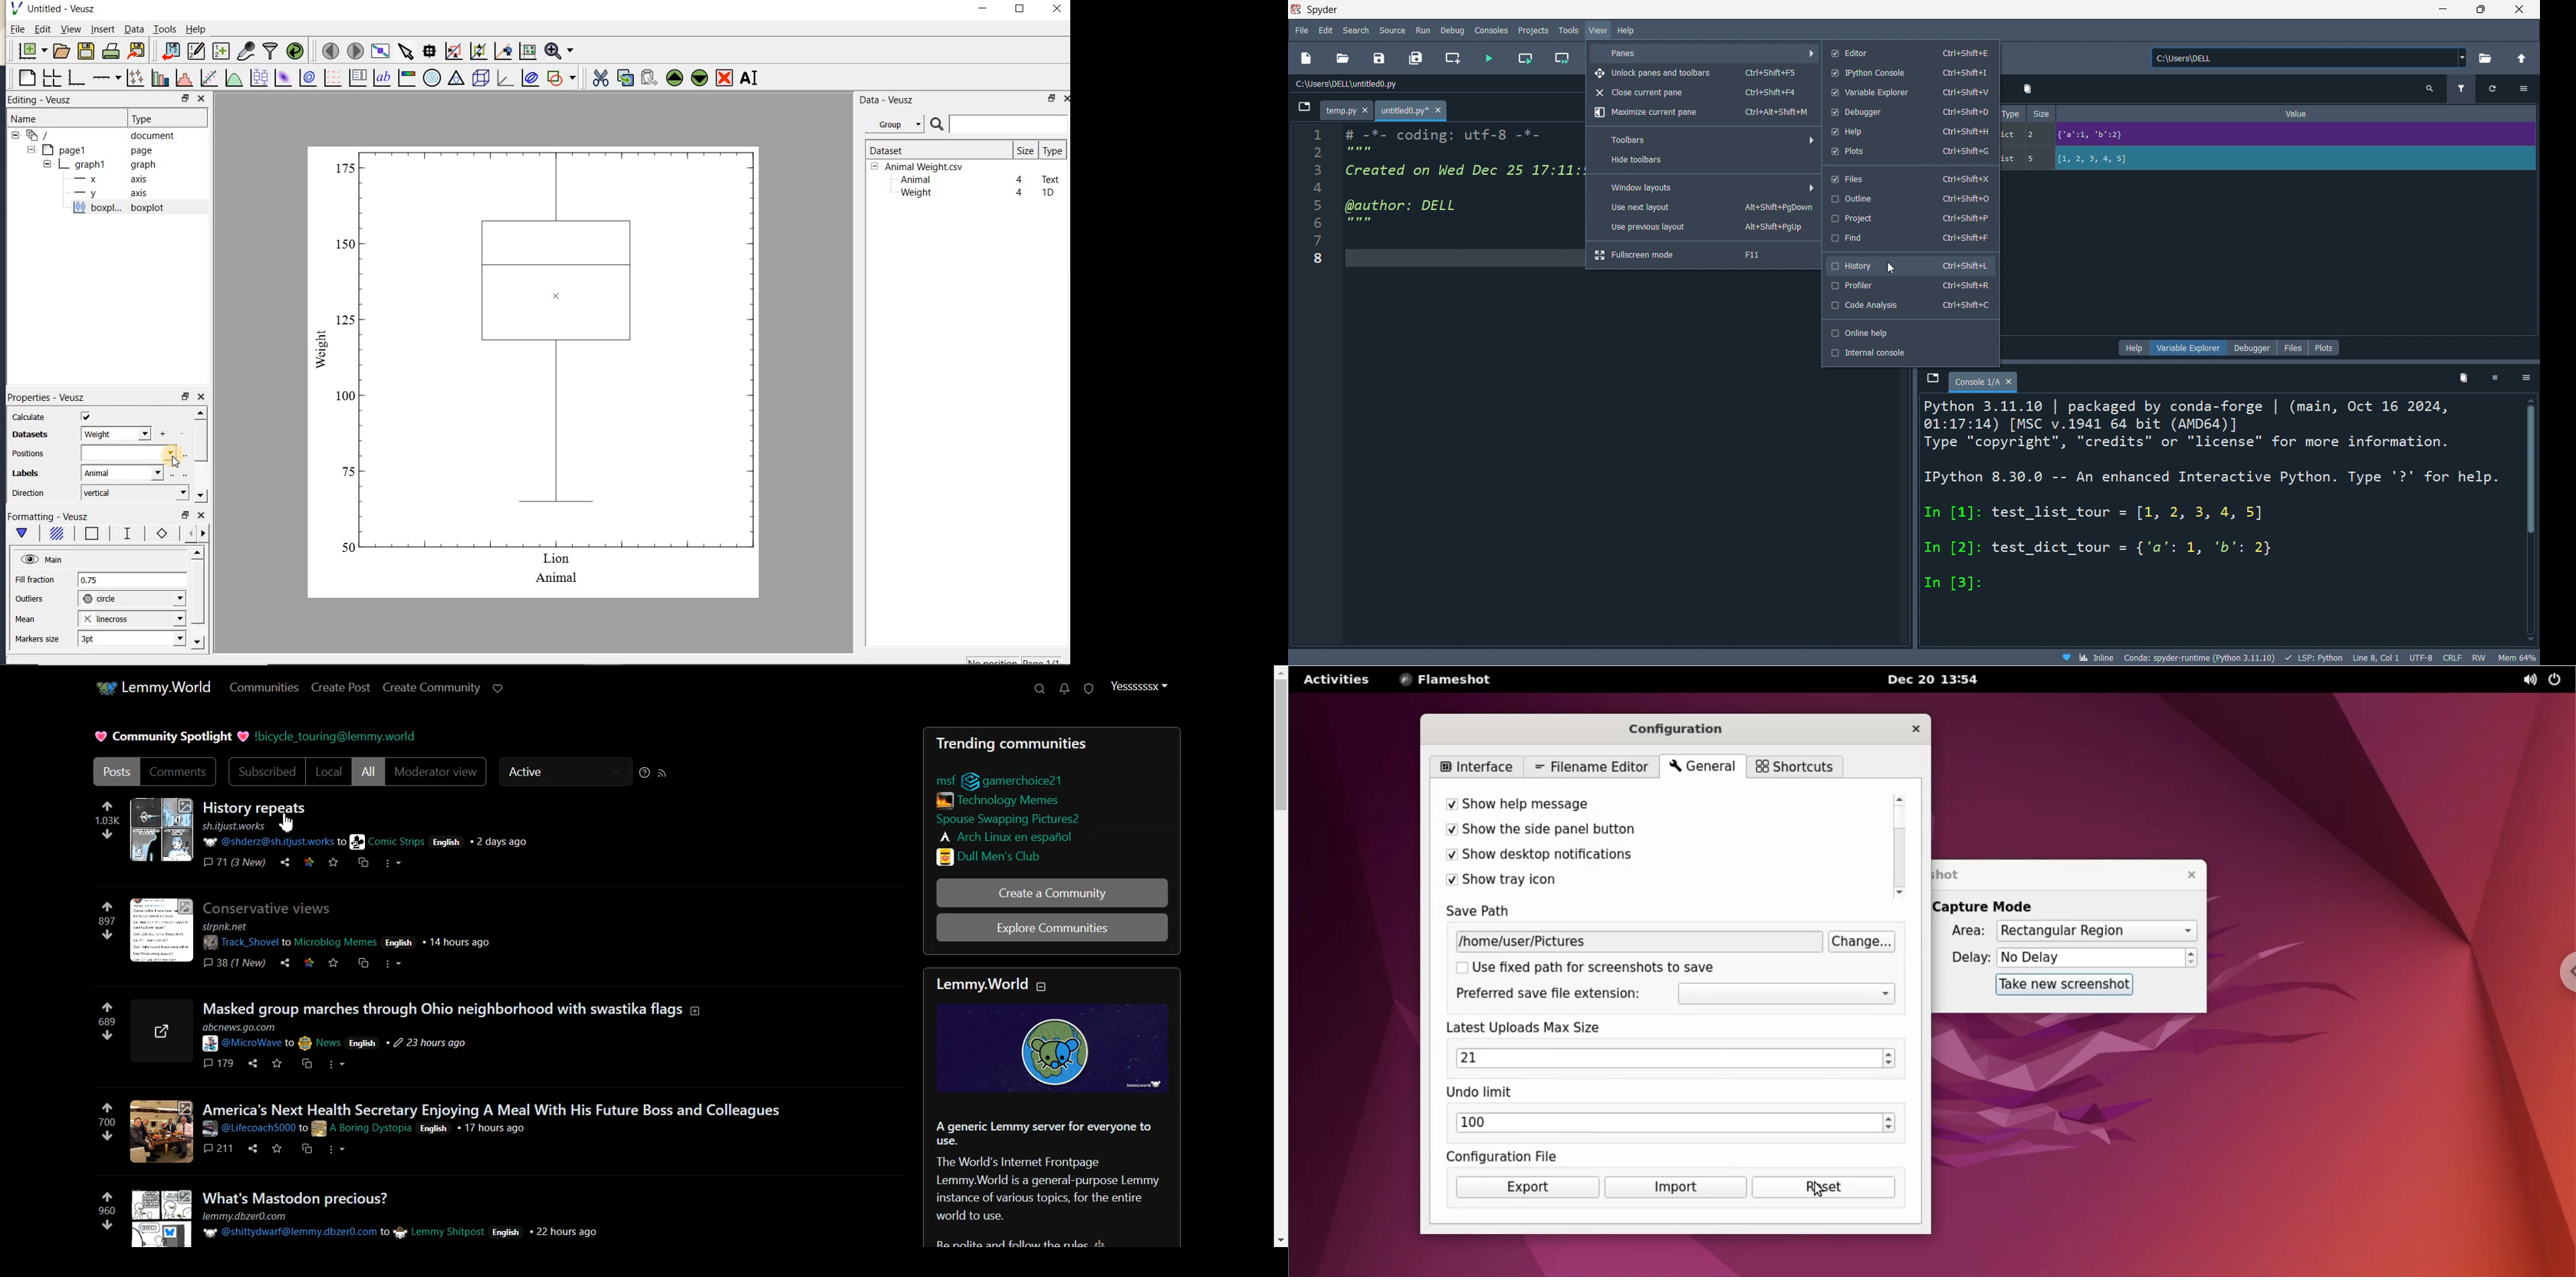 This screenshot has width=2576, height=1288. I want to click on variable explorer, so click(2192, 347).